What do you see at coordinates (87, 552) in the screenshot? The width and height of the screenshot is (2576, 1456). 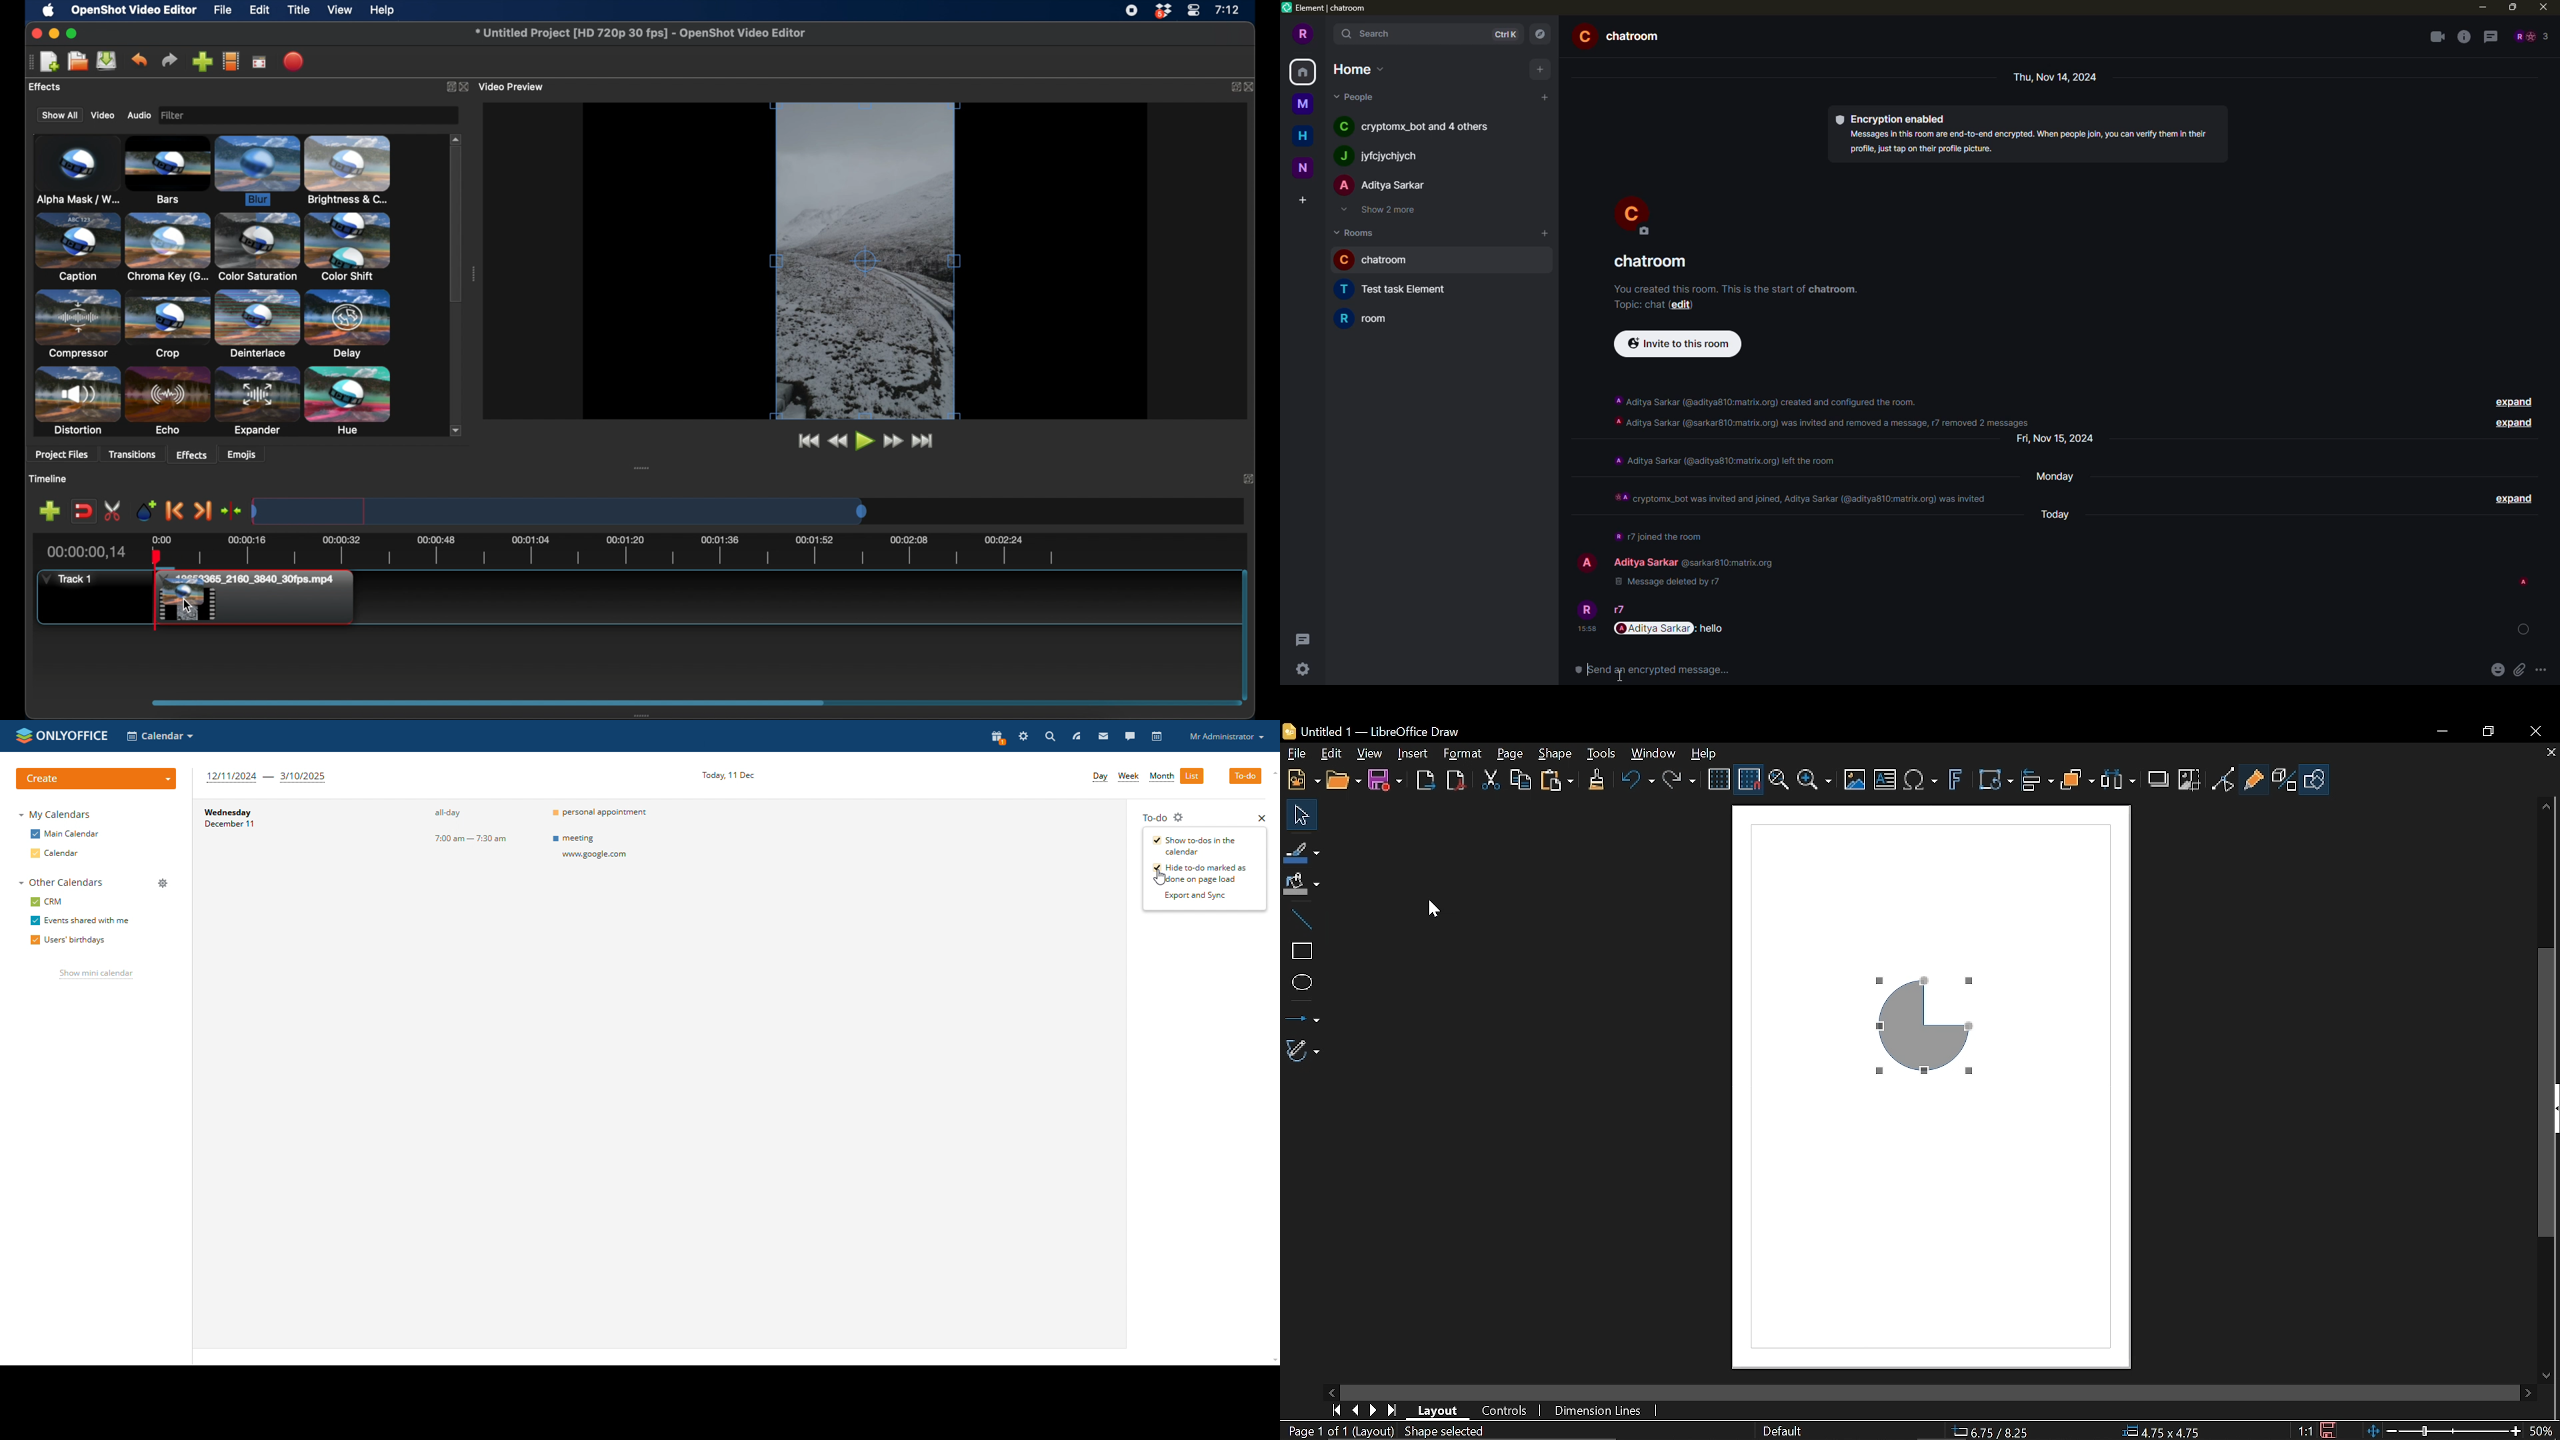 I see `current time indicator` at bounding box center [87, 552].